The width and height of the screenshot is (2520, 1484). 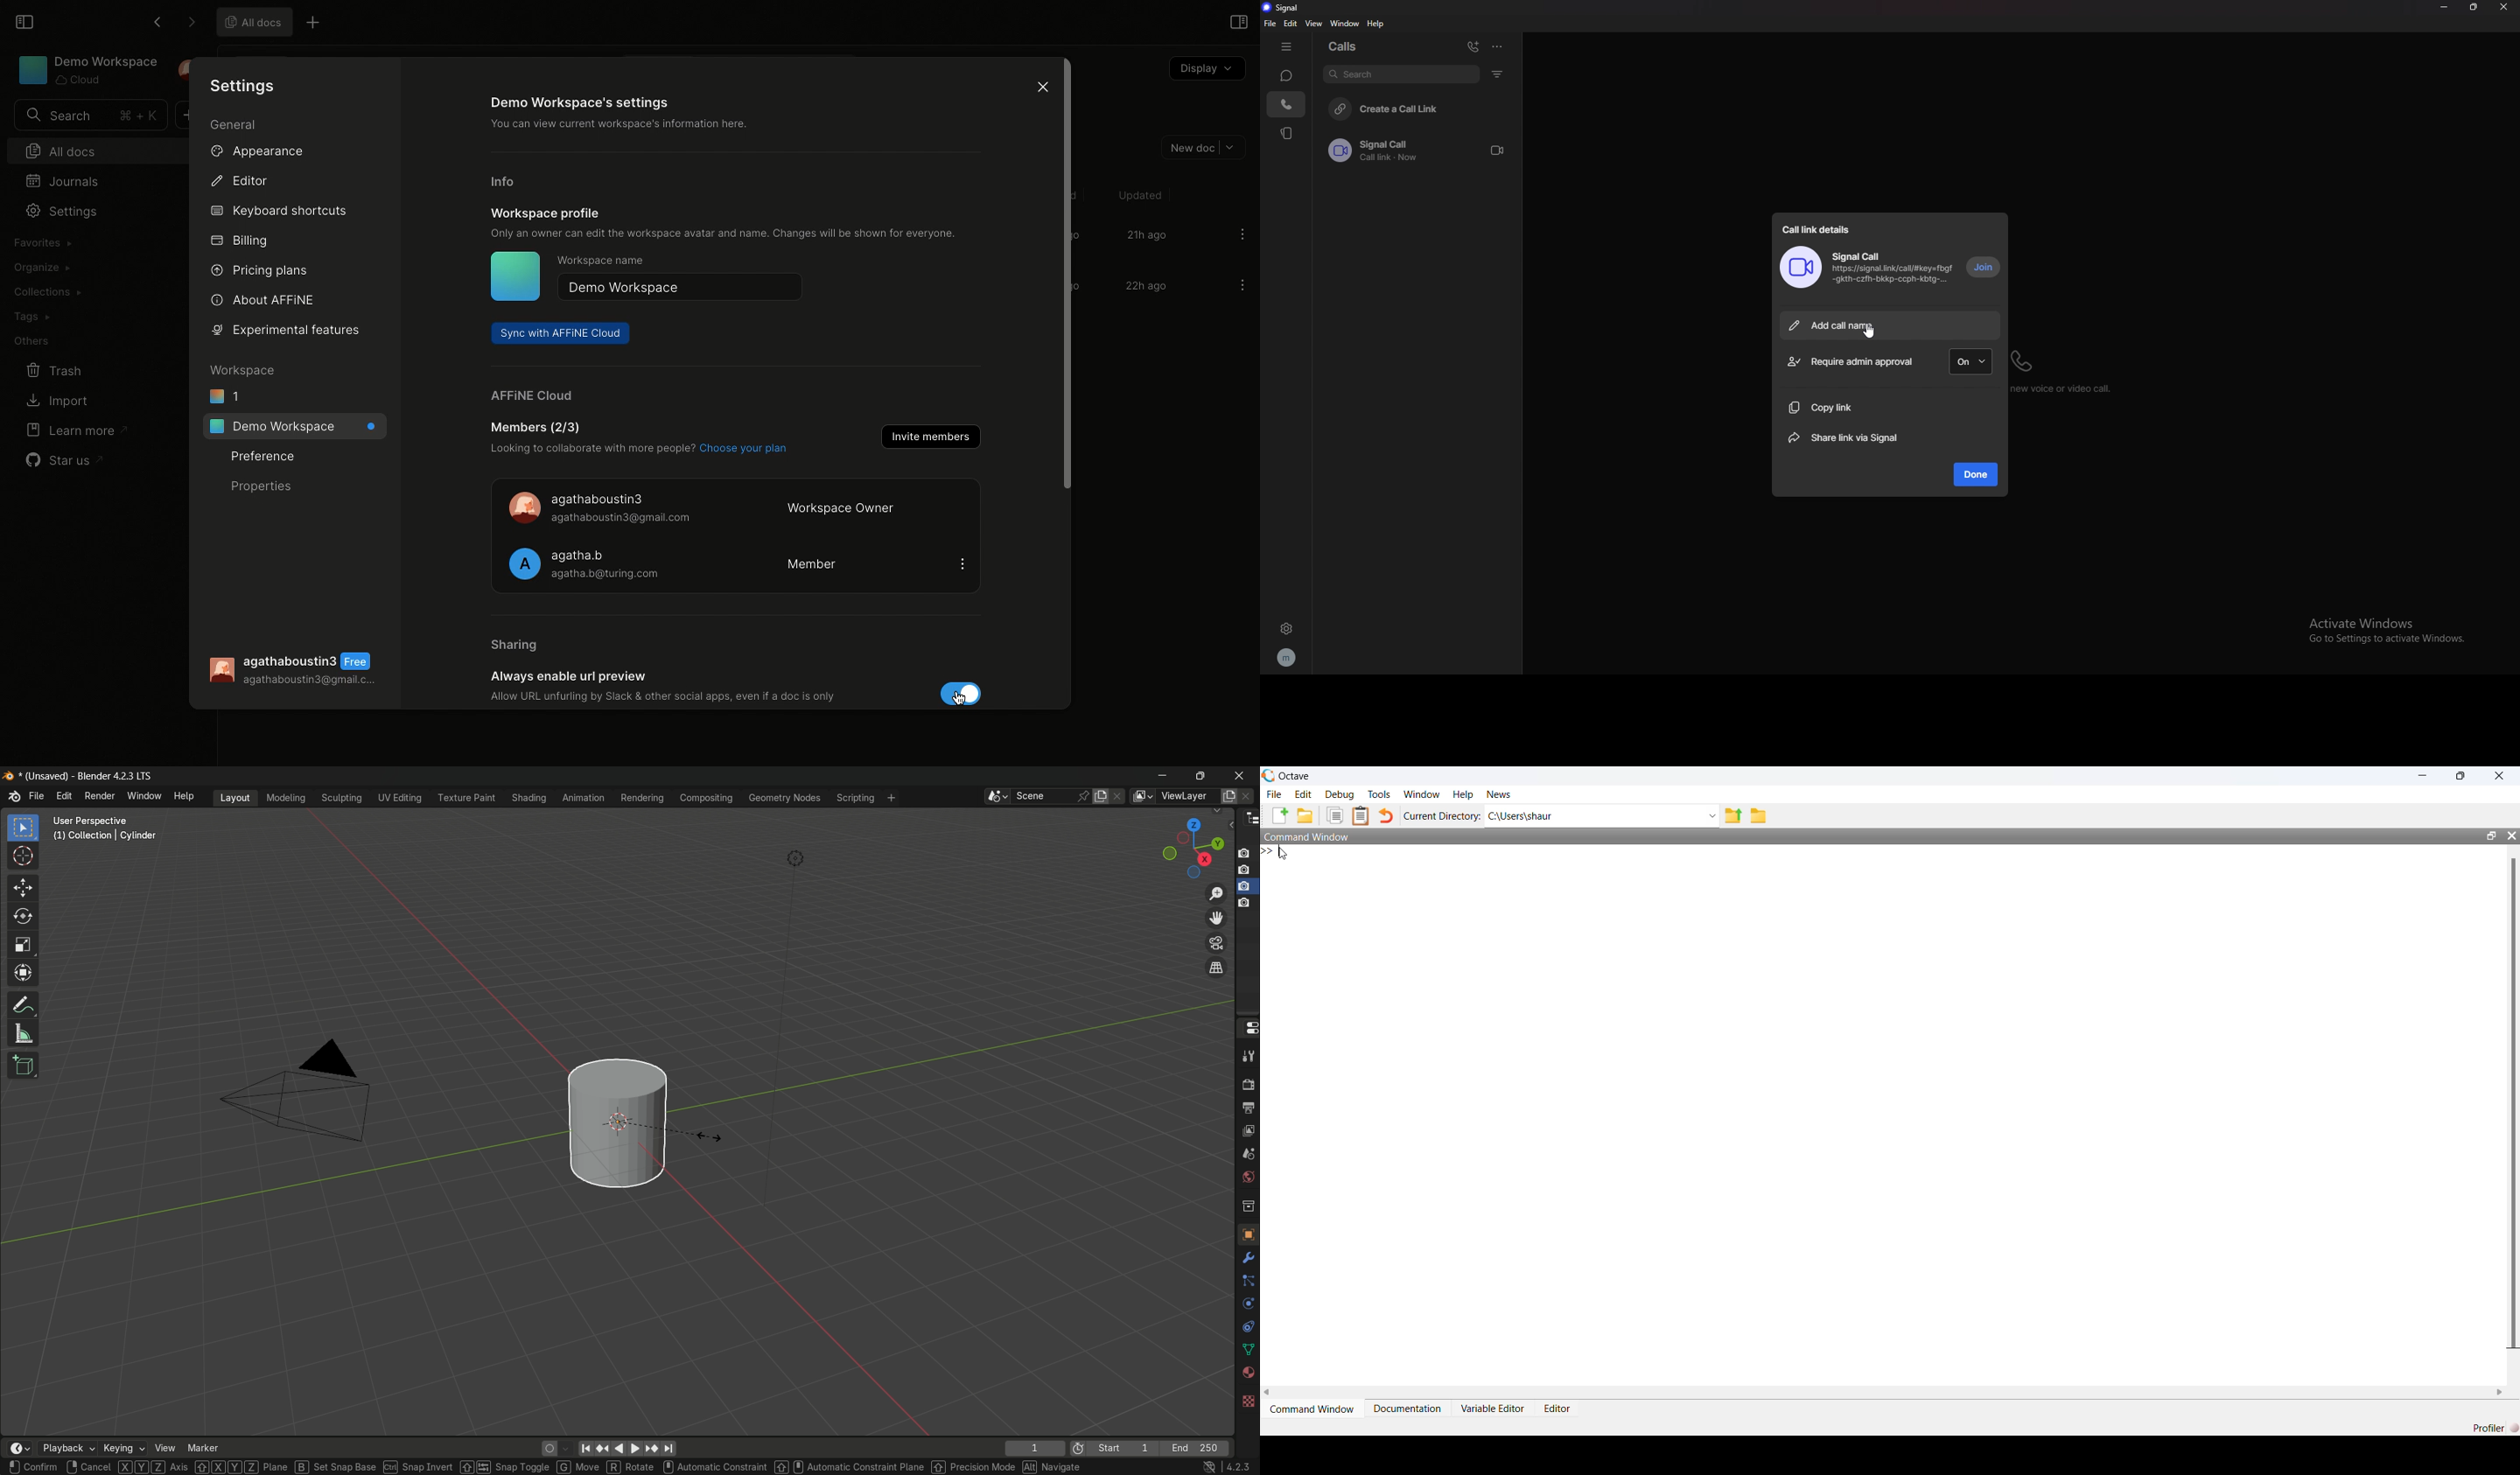 I want to click on Updated, so click(x=1138, y=195).